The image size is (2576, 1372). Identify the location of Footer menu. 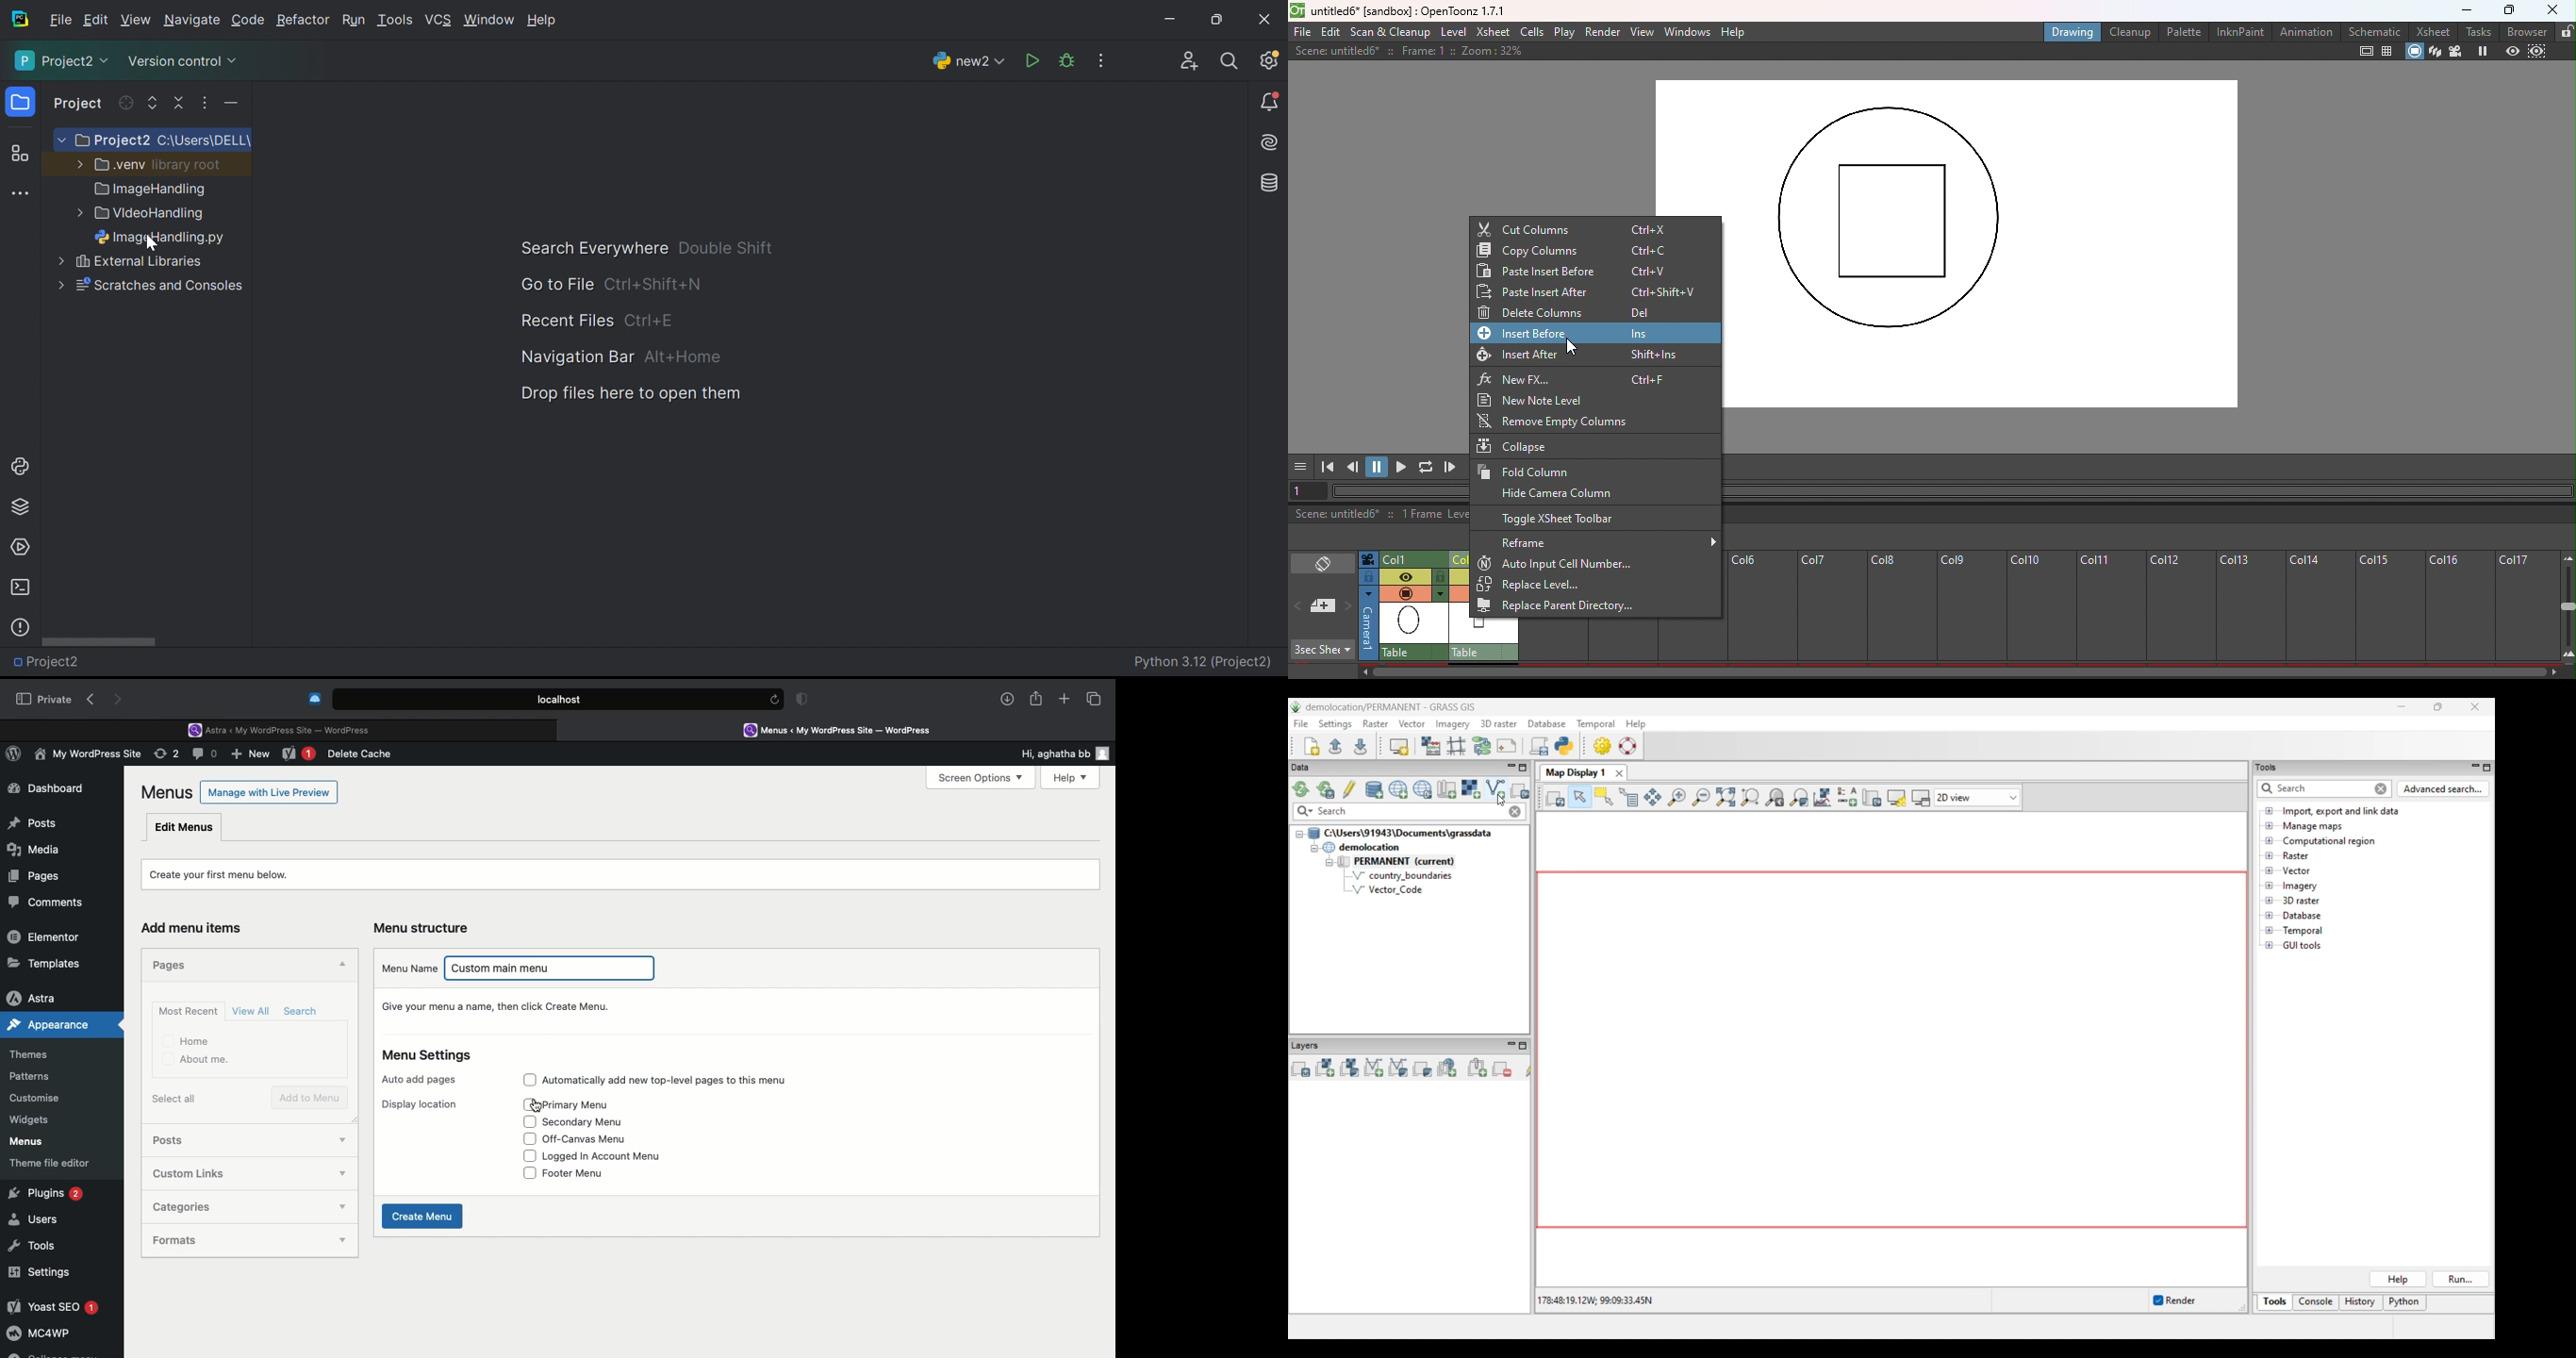
(587, 1173).